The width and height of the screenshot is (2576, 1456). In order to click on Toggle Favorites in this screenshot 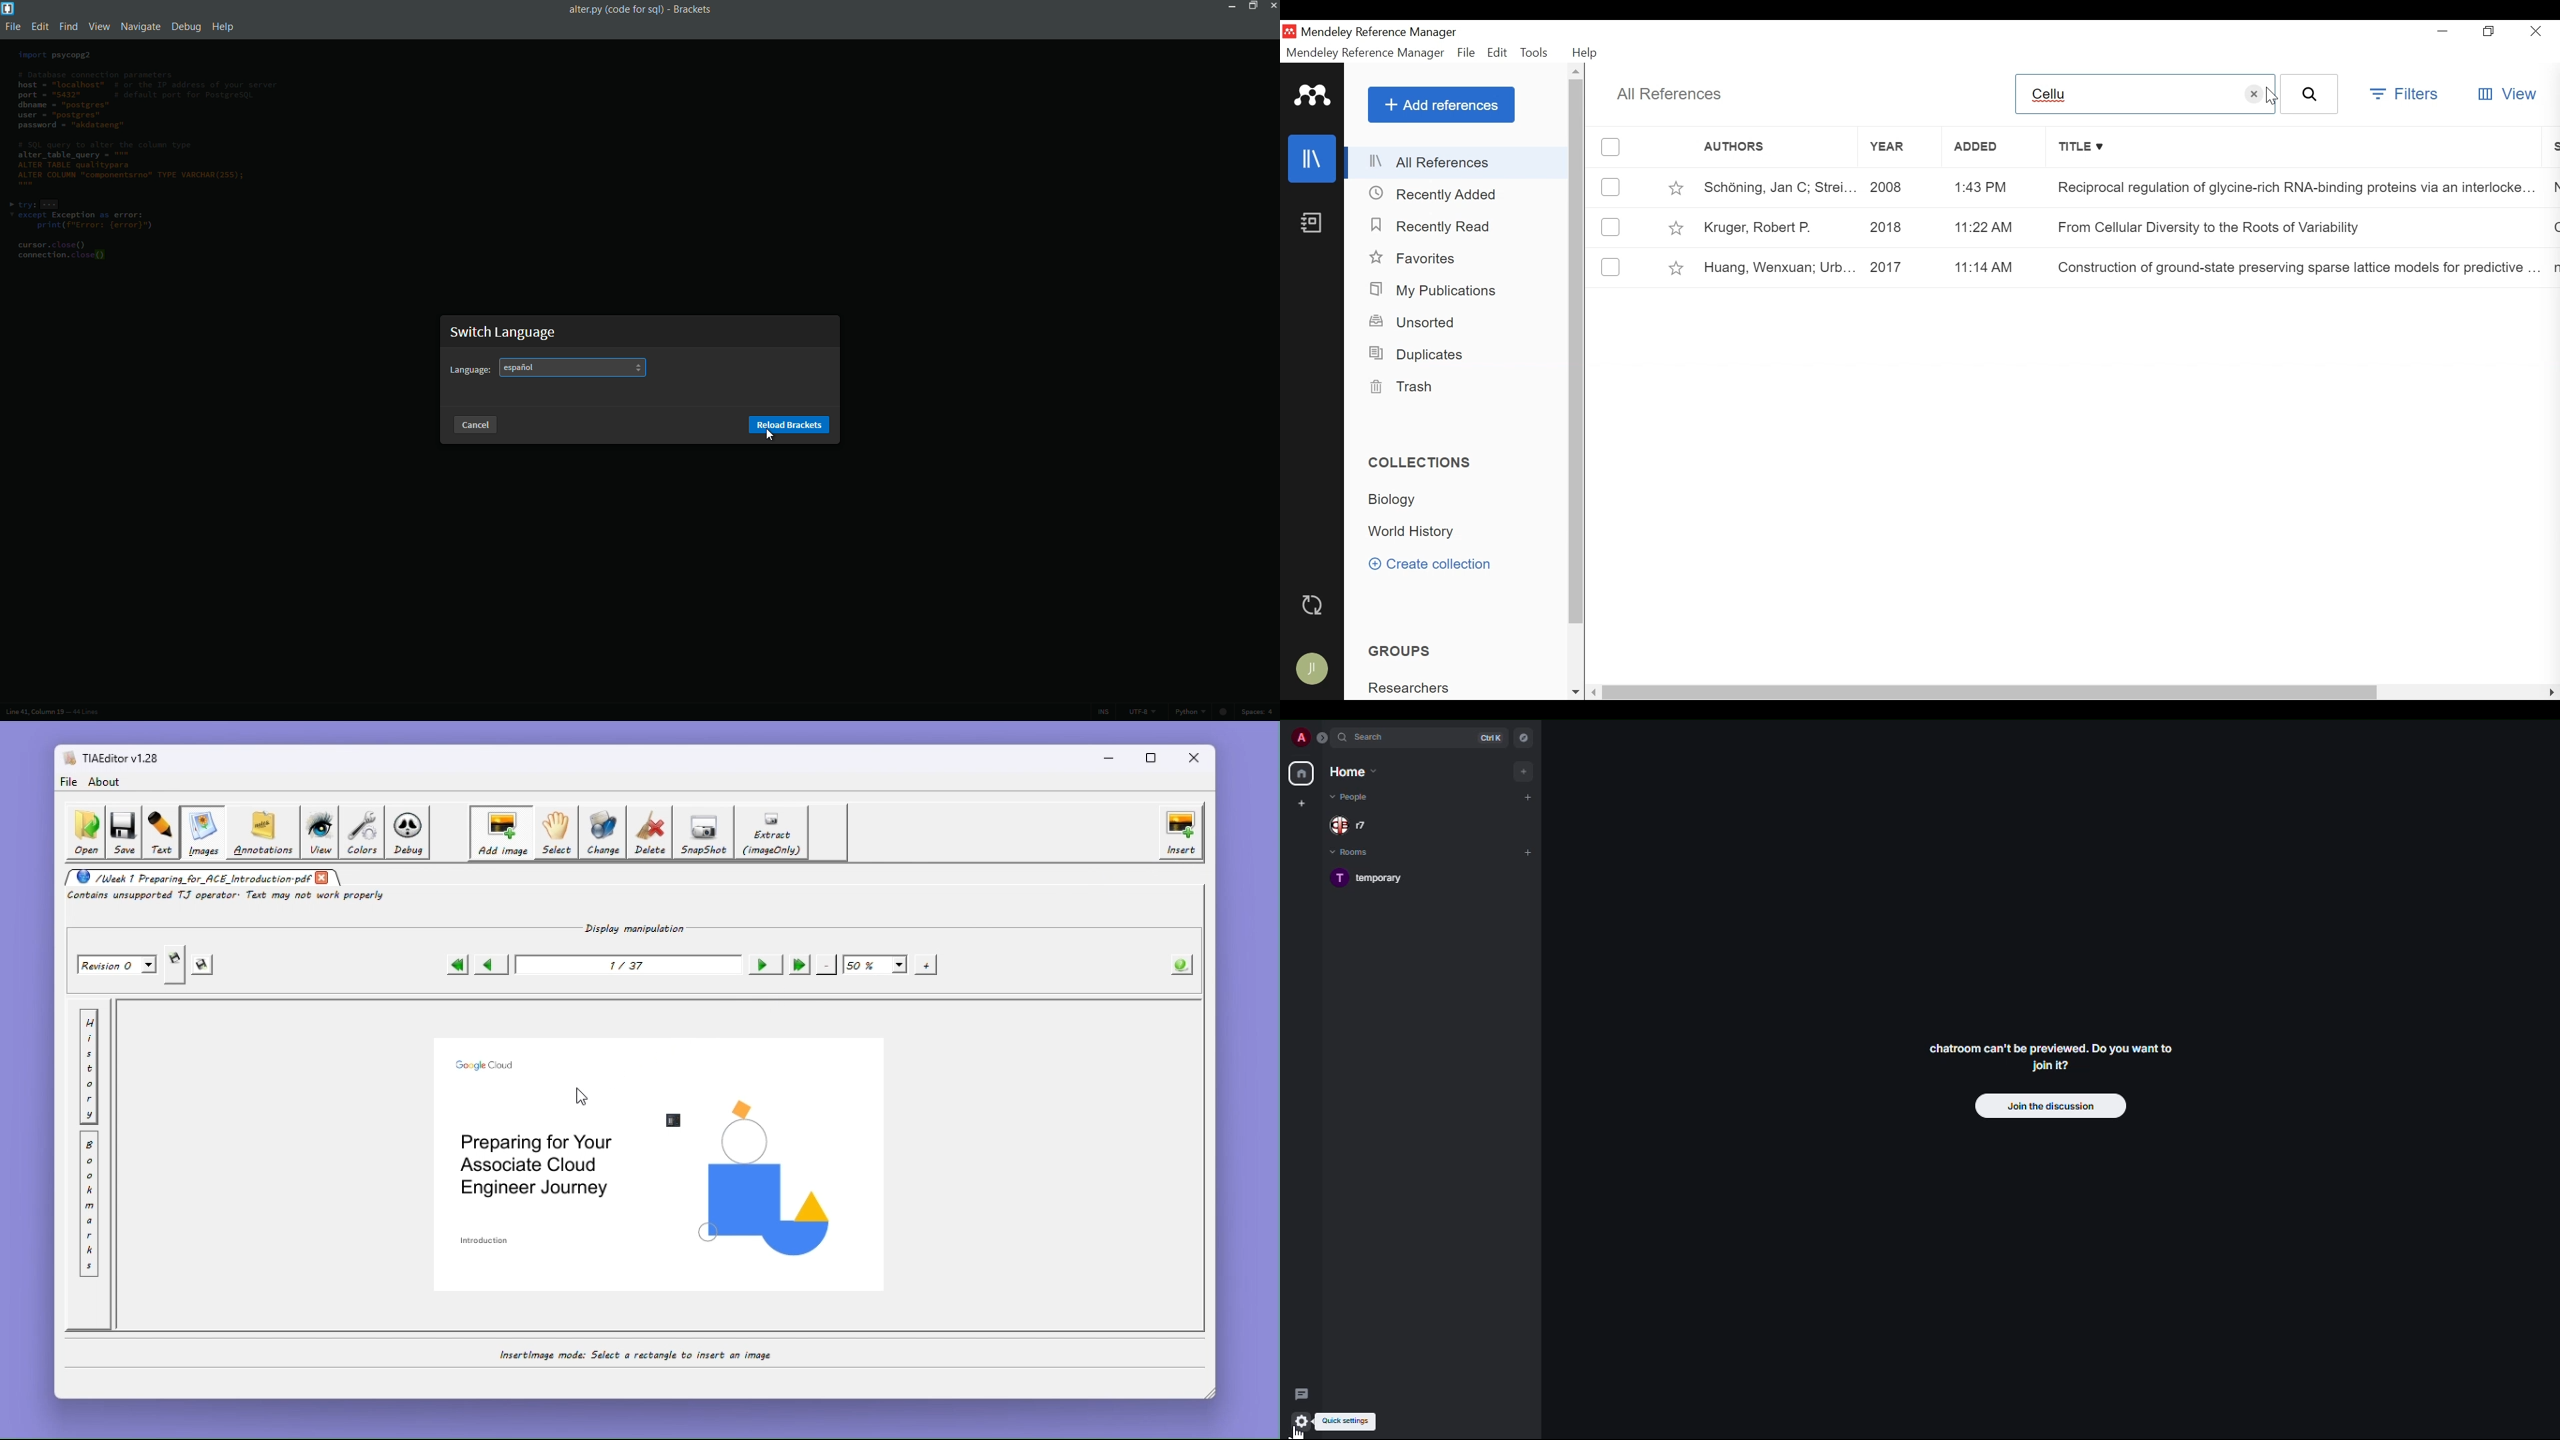, I will do `click(1677, 228)`.